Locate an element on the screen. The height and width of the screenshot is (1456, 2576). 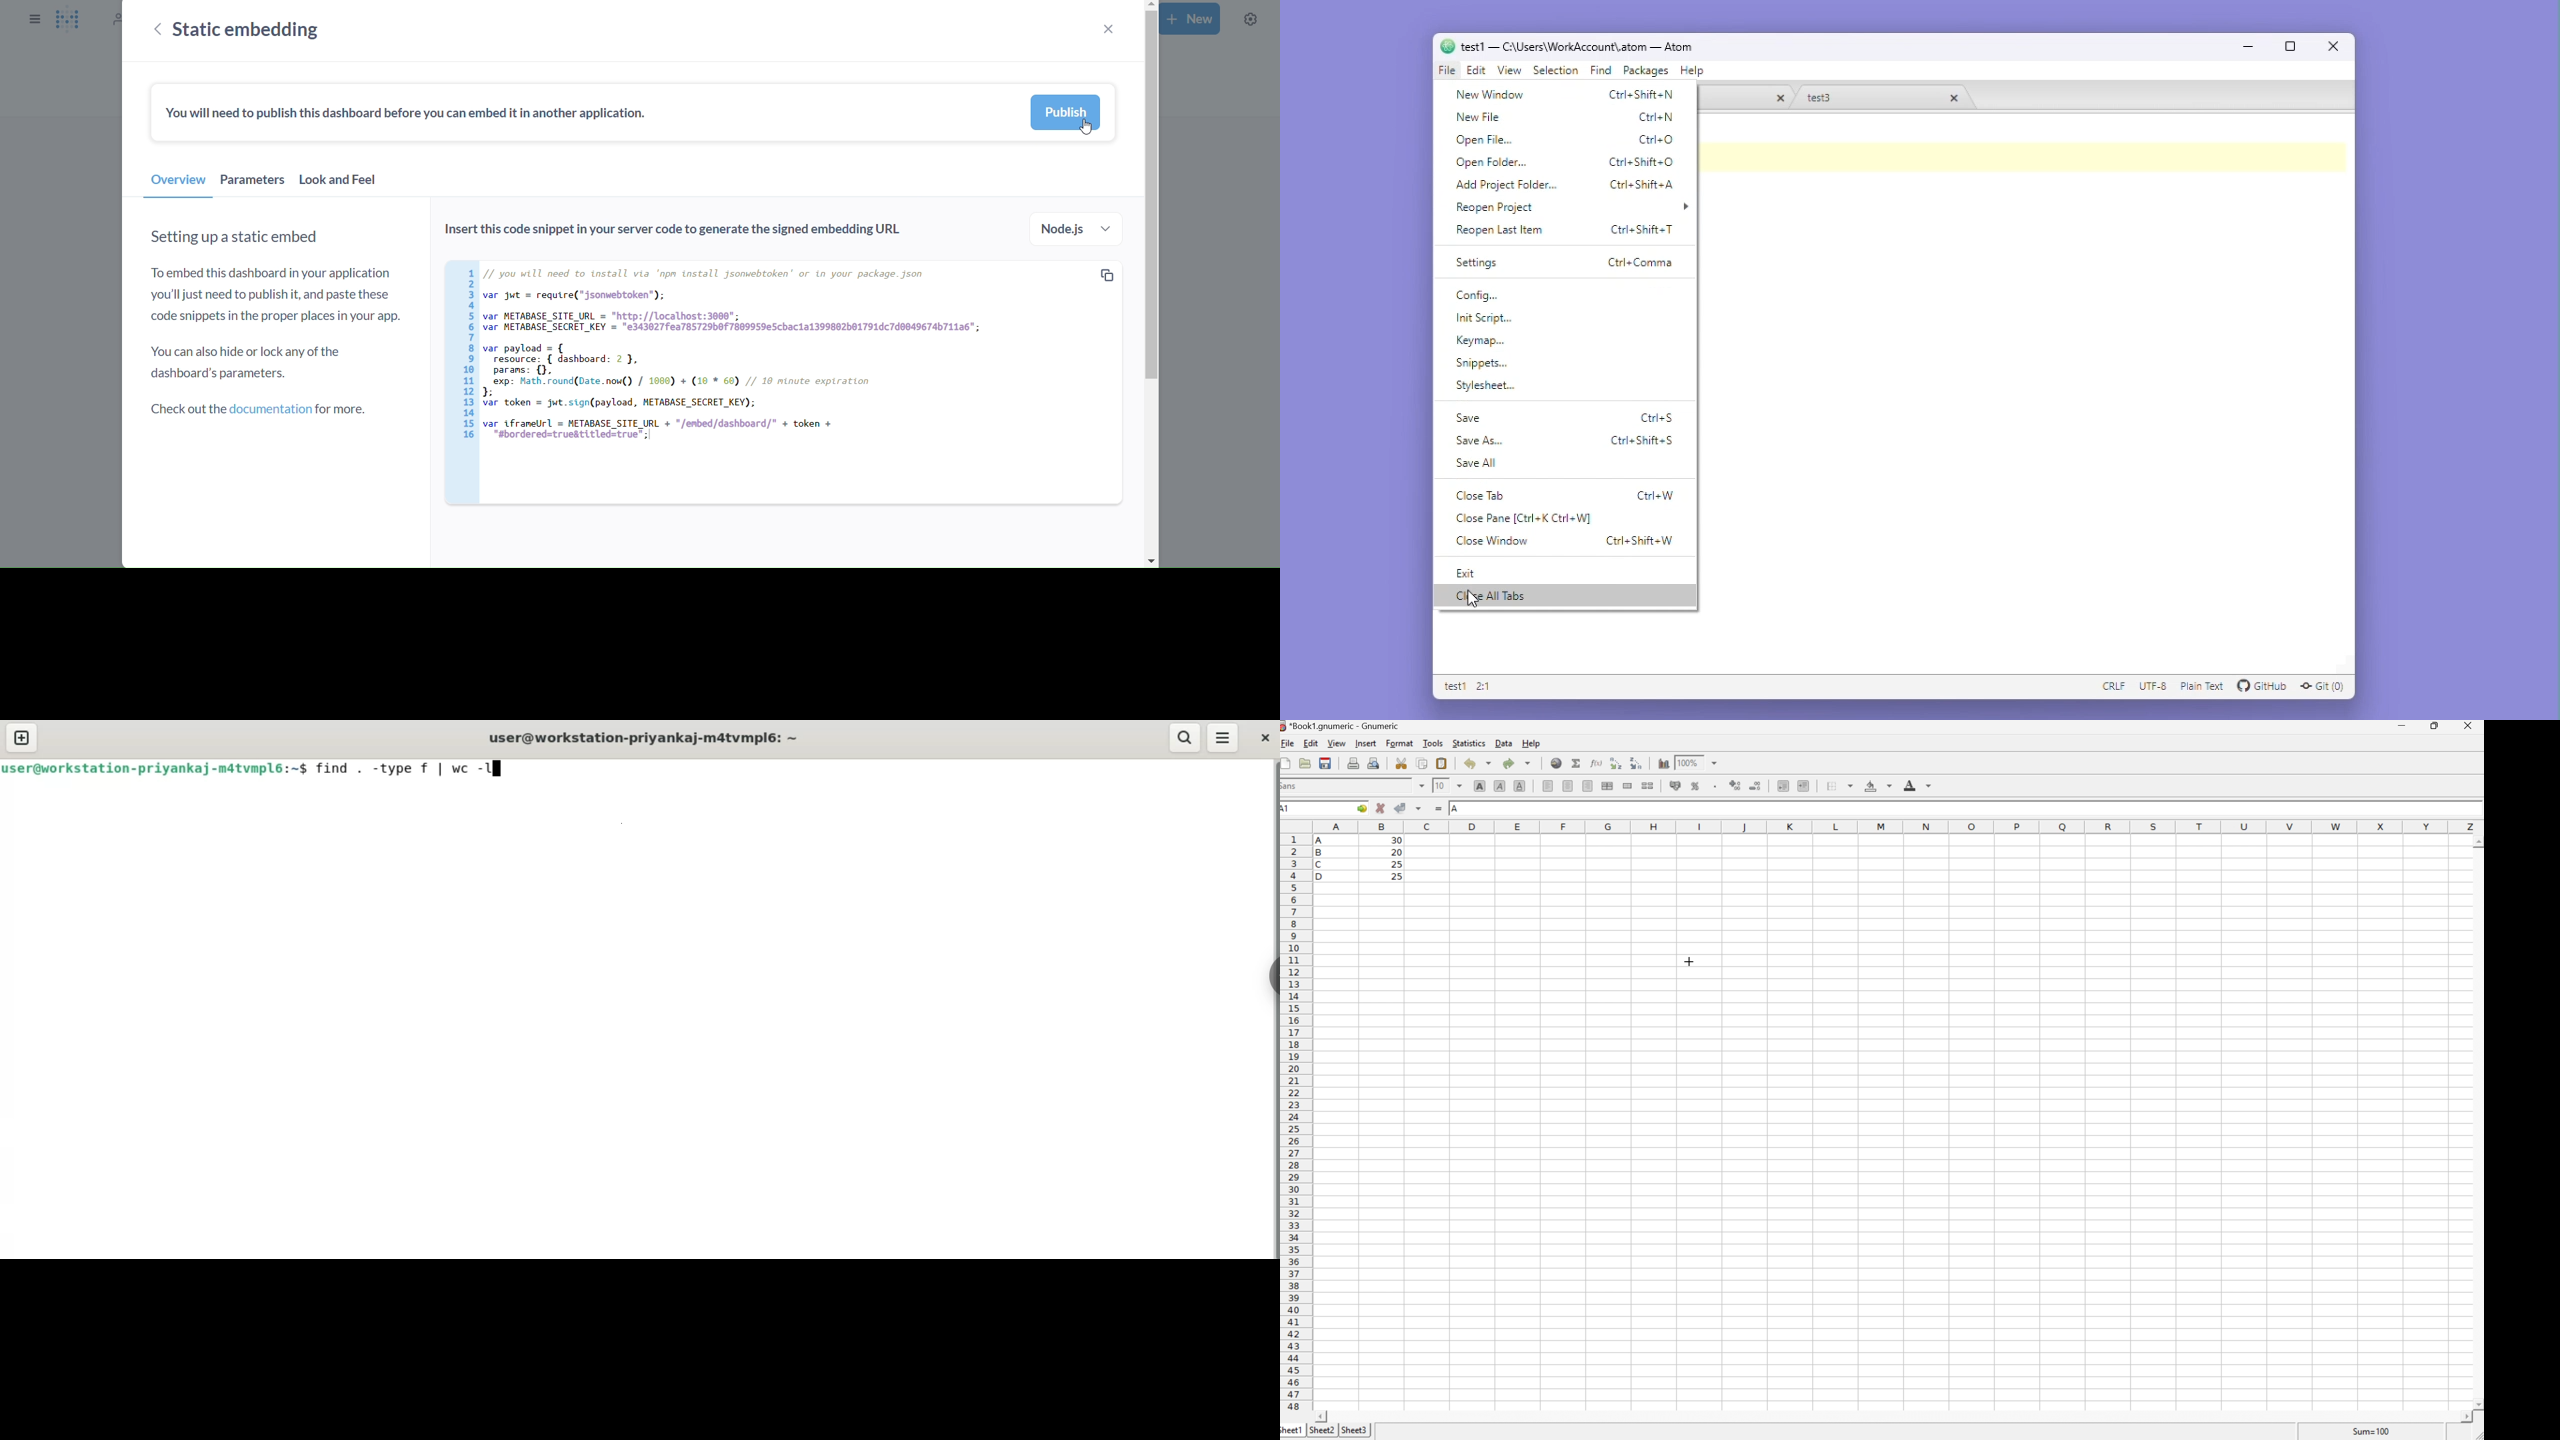
Reopen Last item is located at coordinates (1496, 229).